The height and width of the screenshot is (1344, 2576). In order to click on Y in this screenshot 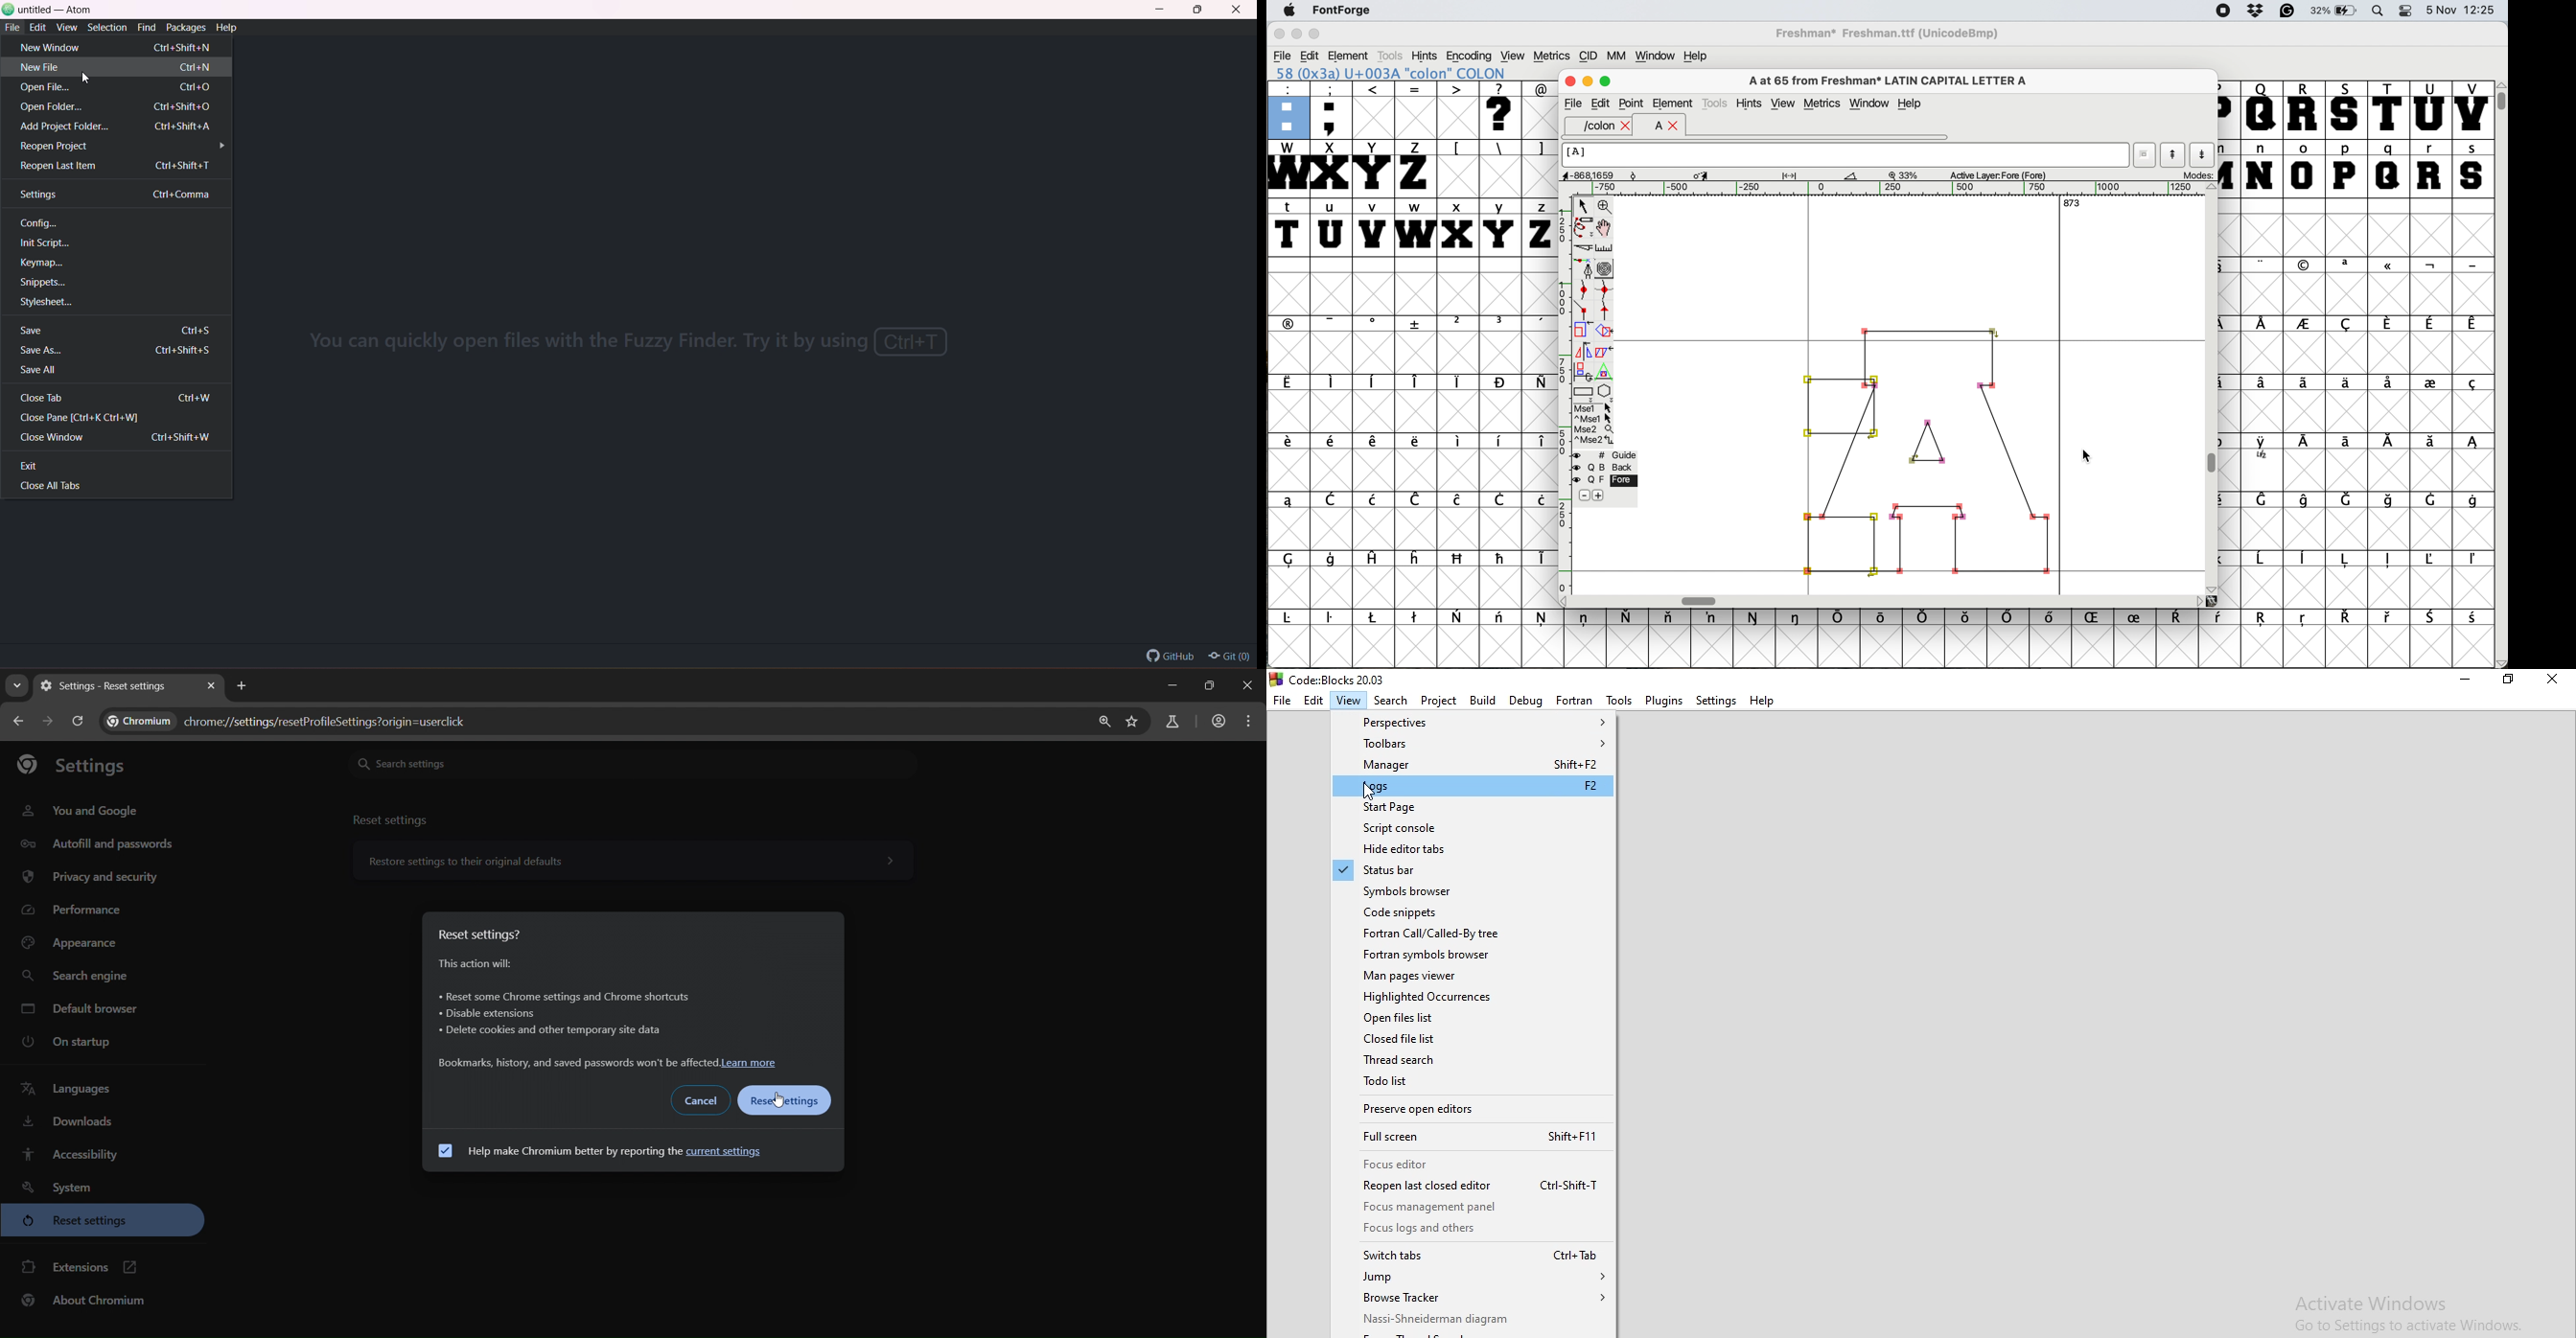, I will do `click(1374, 168)`.